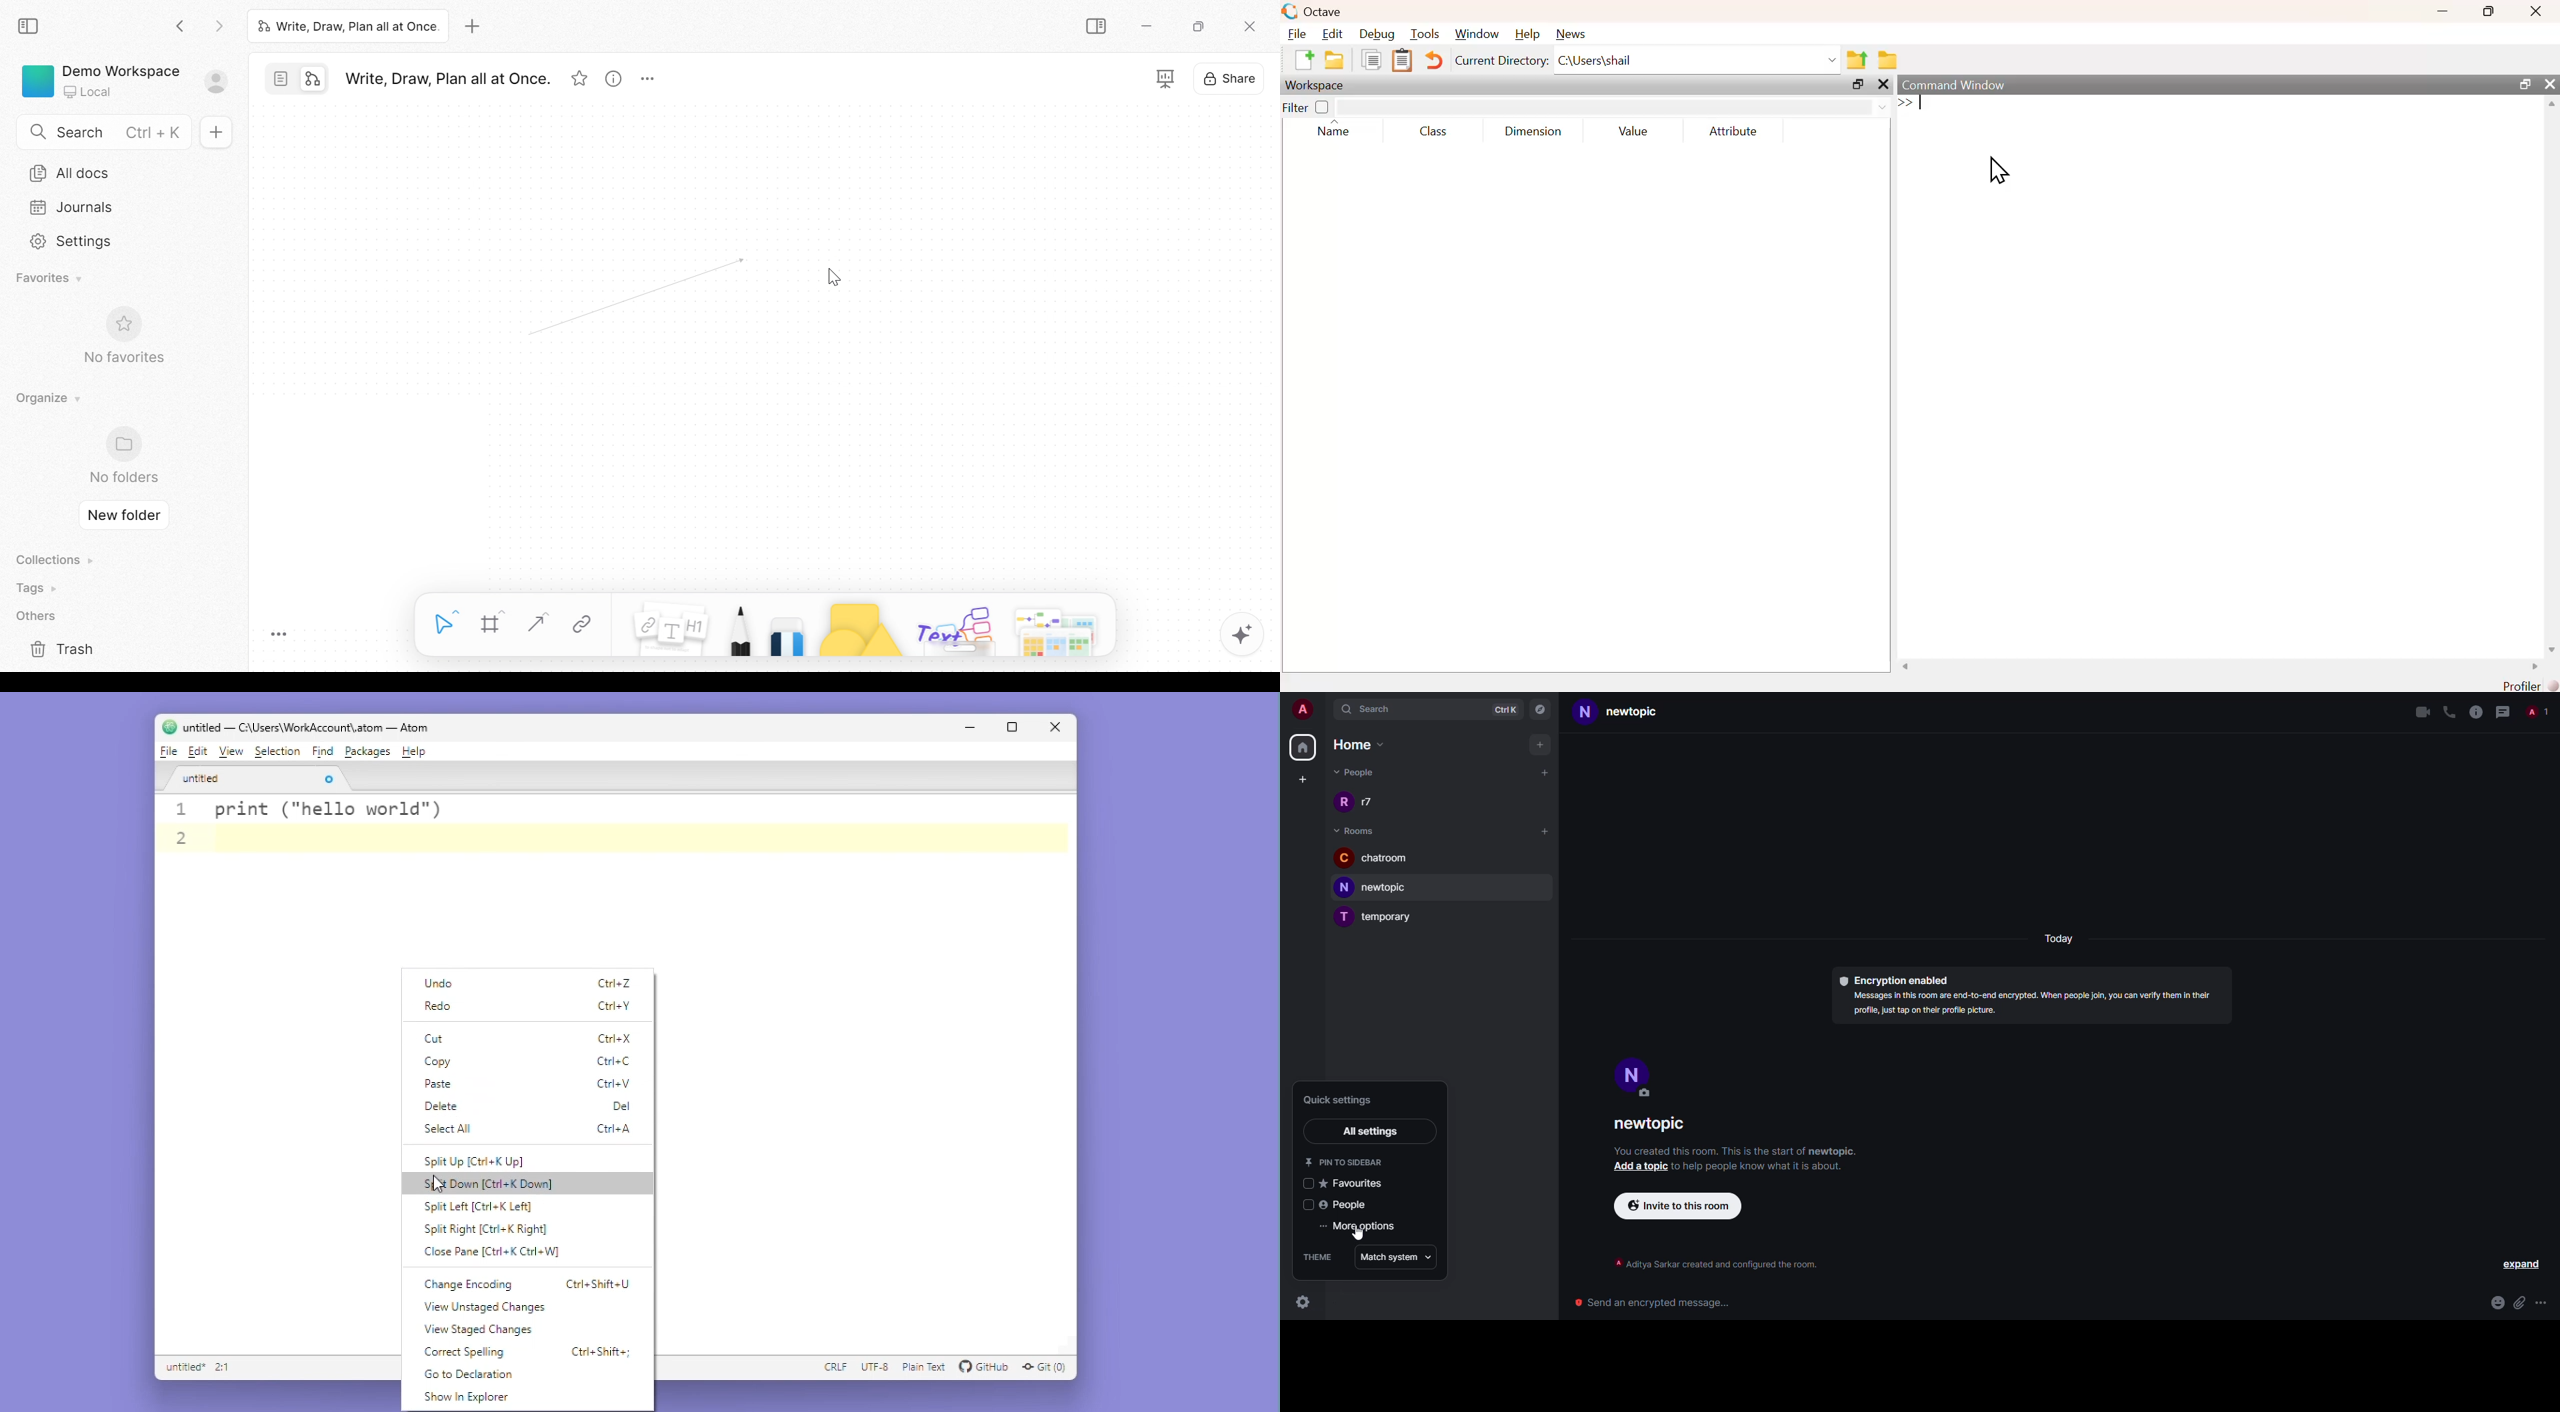 The height and width of the screenshot is (1428, 2576). Describe the element at coordinates (485, 1229) in the screenshot. I see `Split right` at that location.